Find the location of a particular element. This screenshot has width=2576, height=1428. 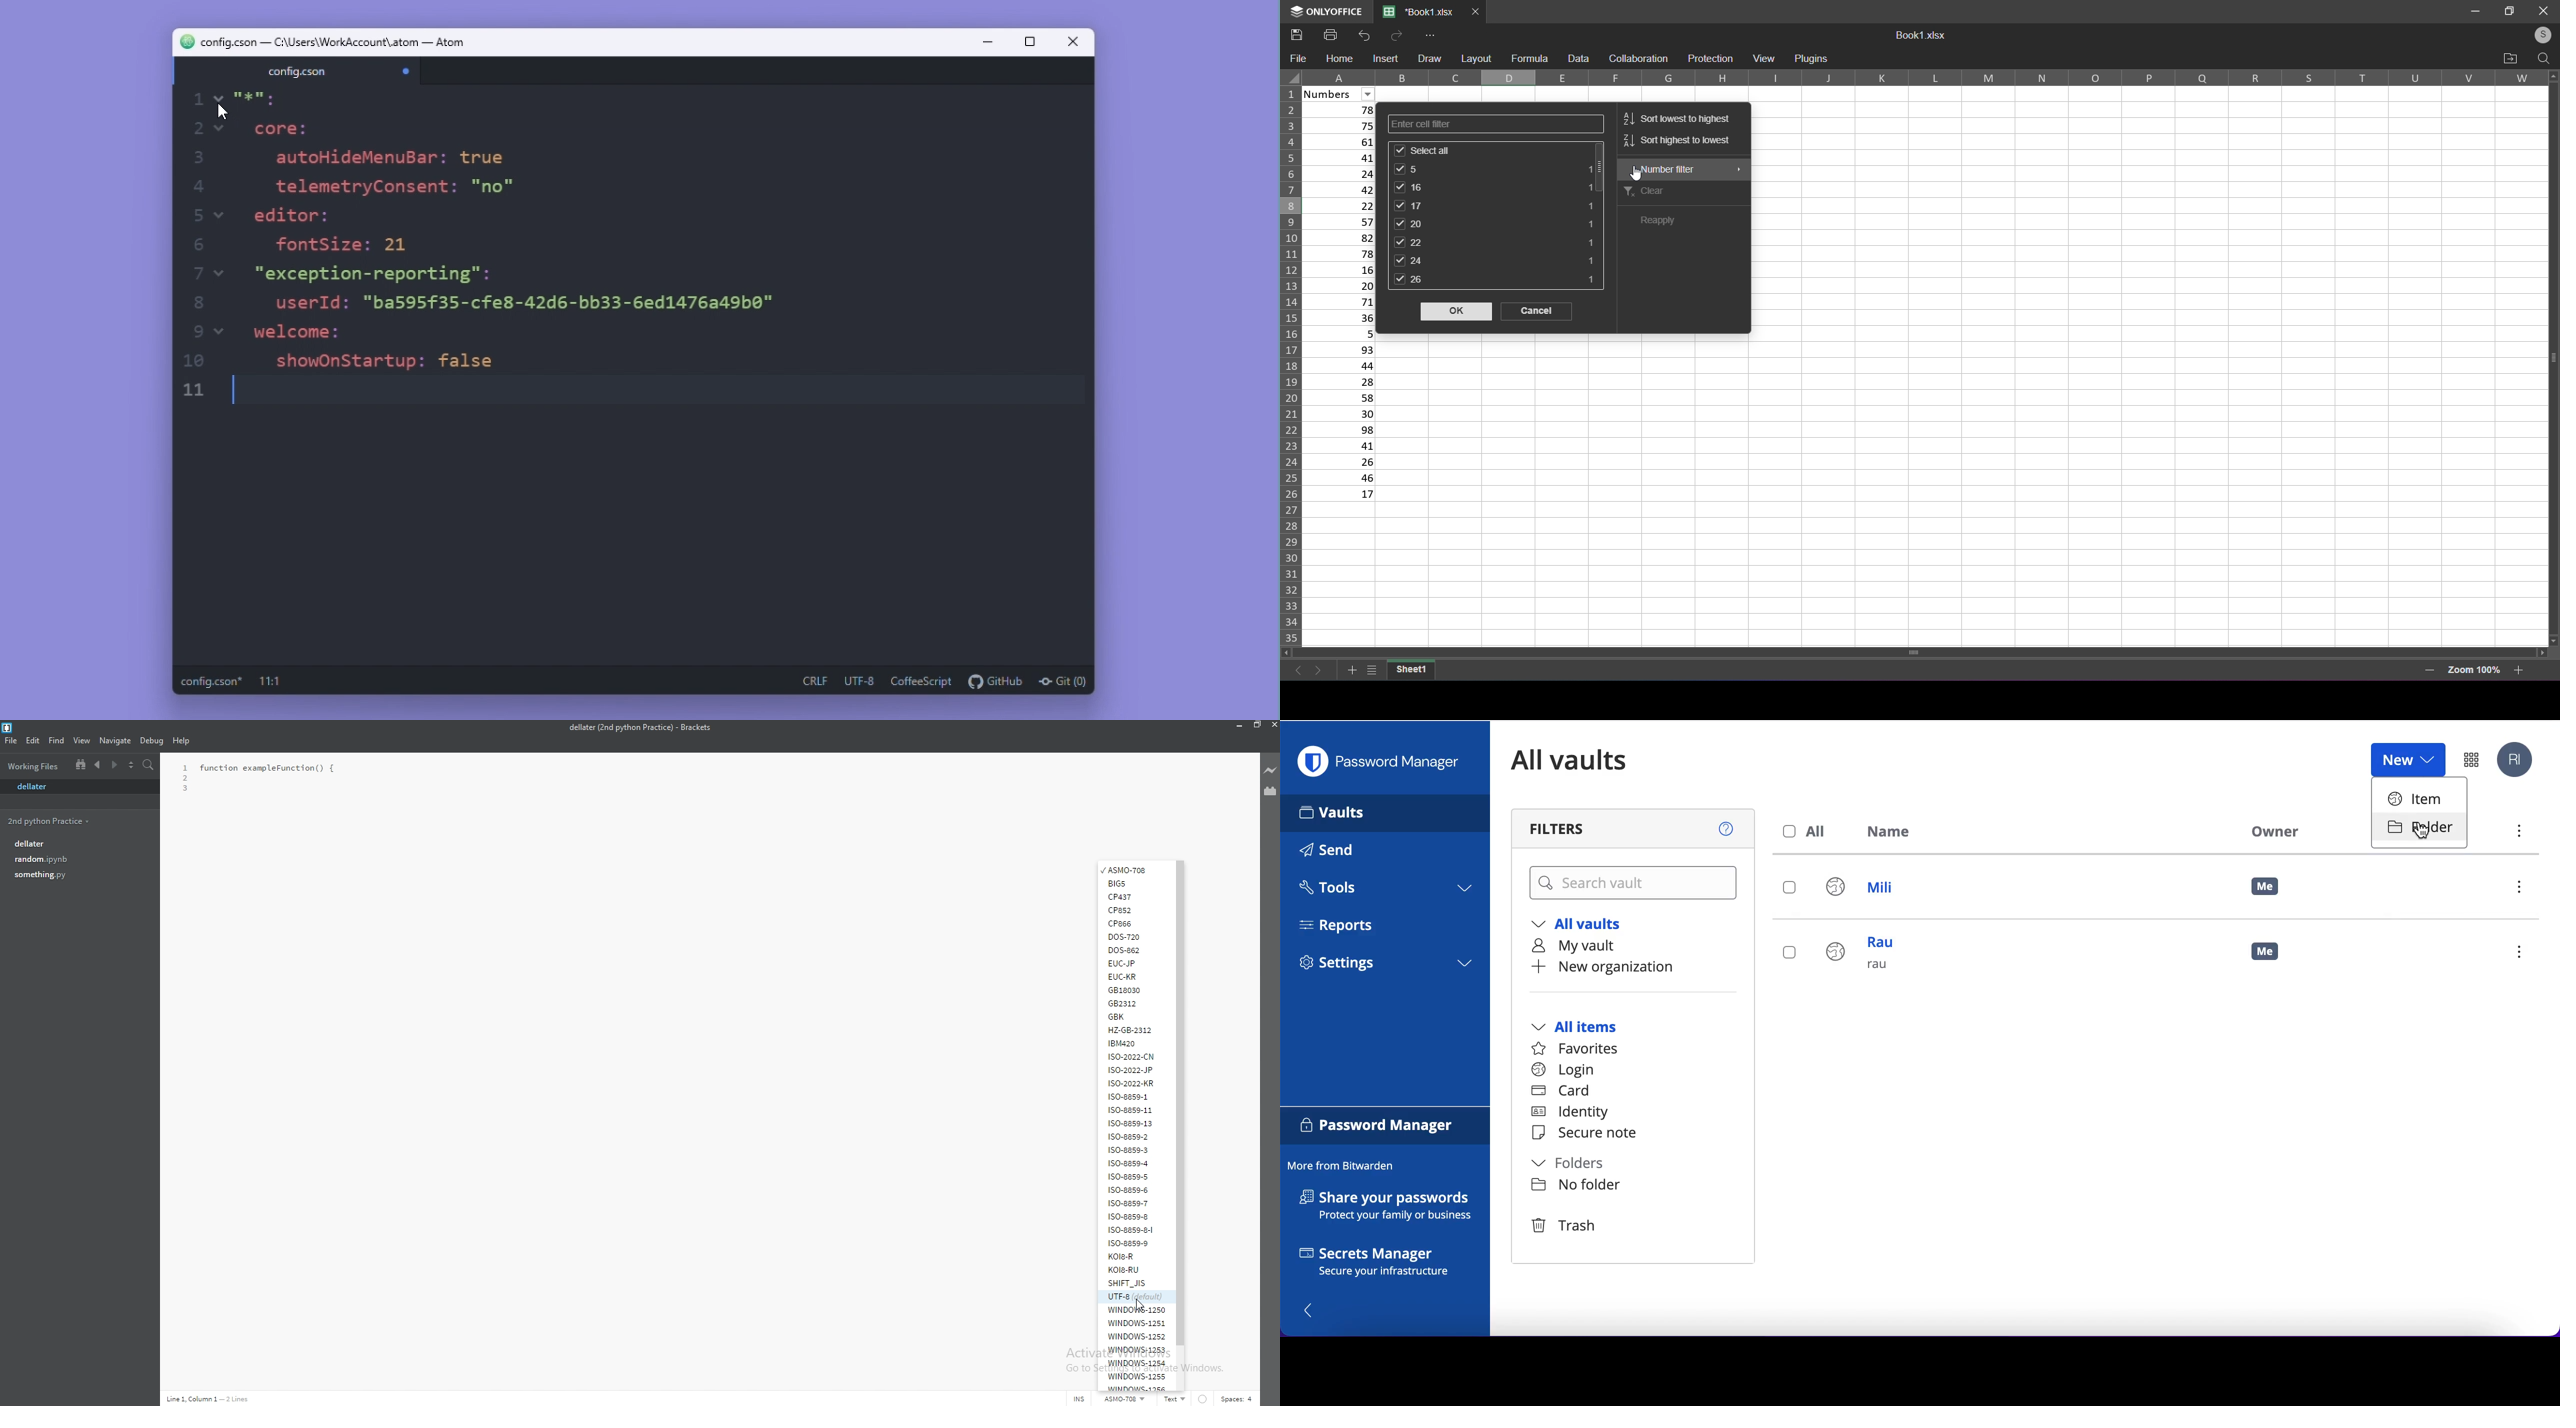

sort lowest to highest is located at coordinates (1679, 116).